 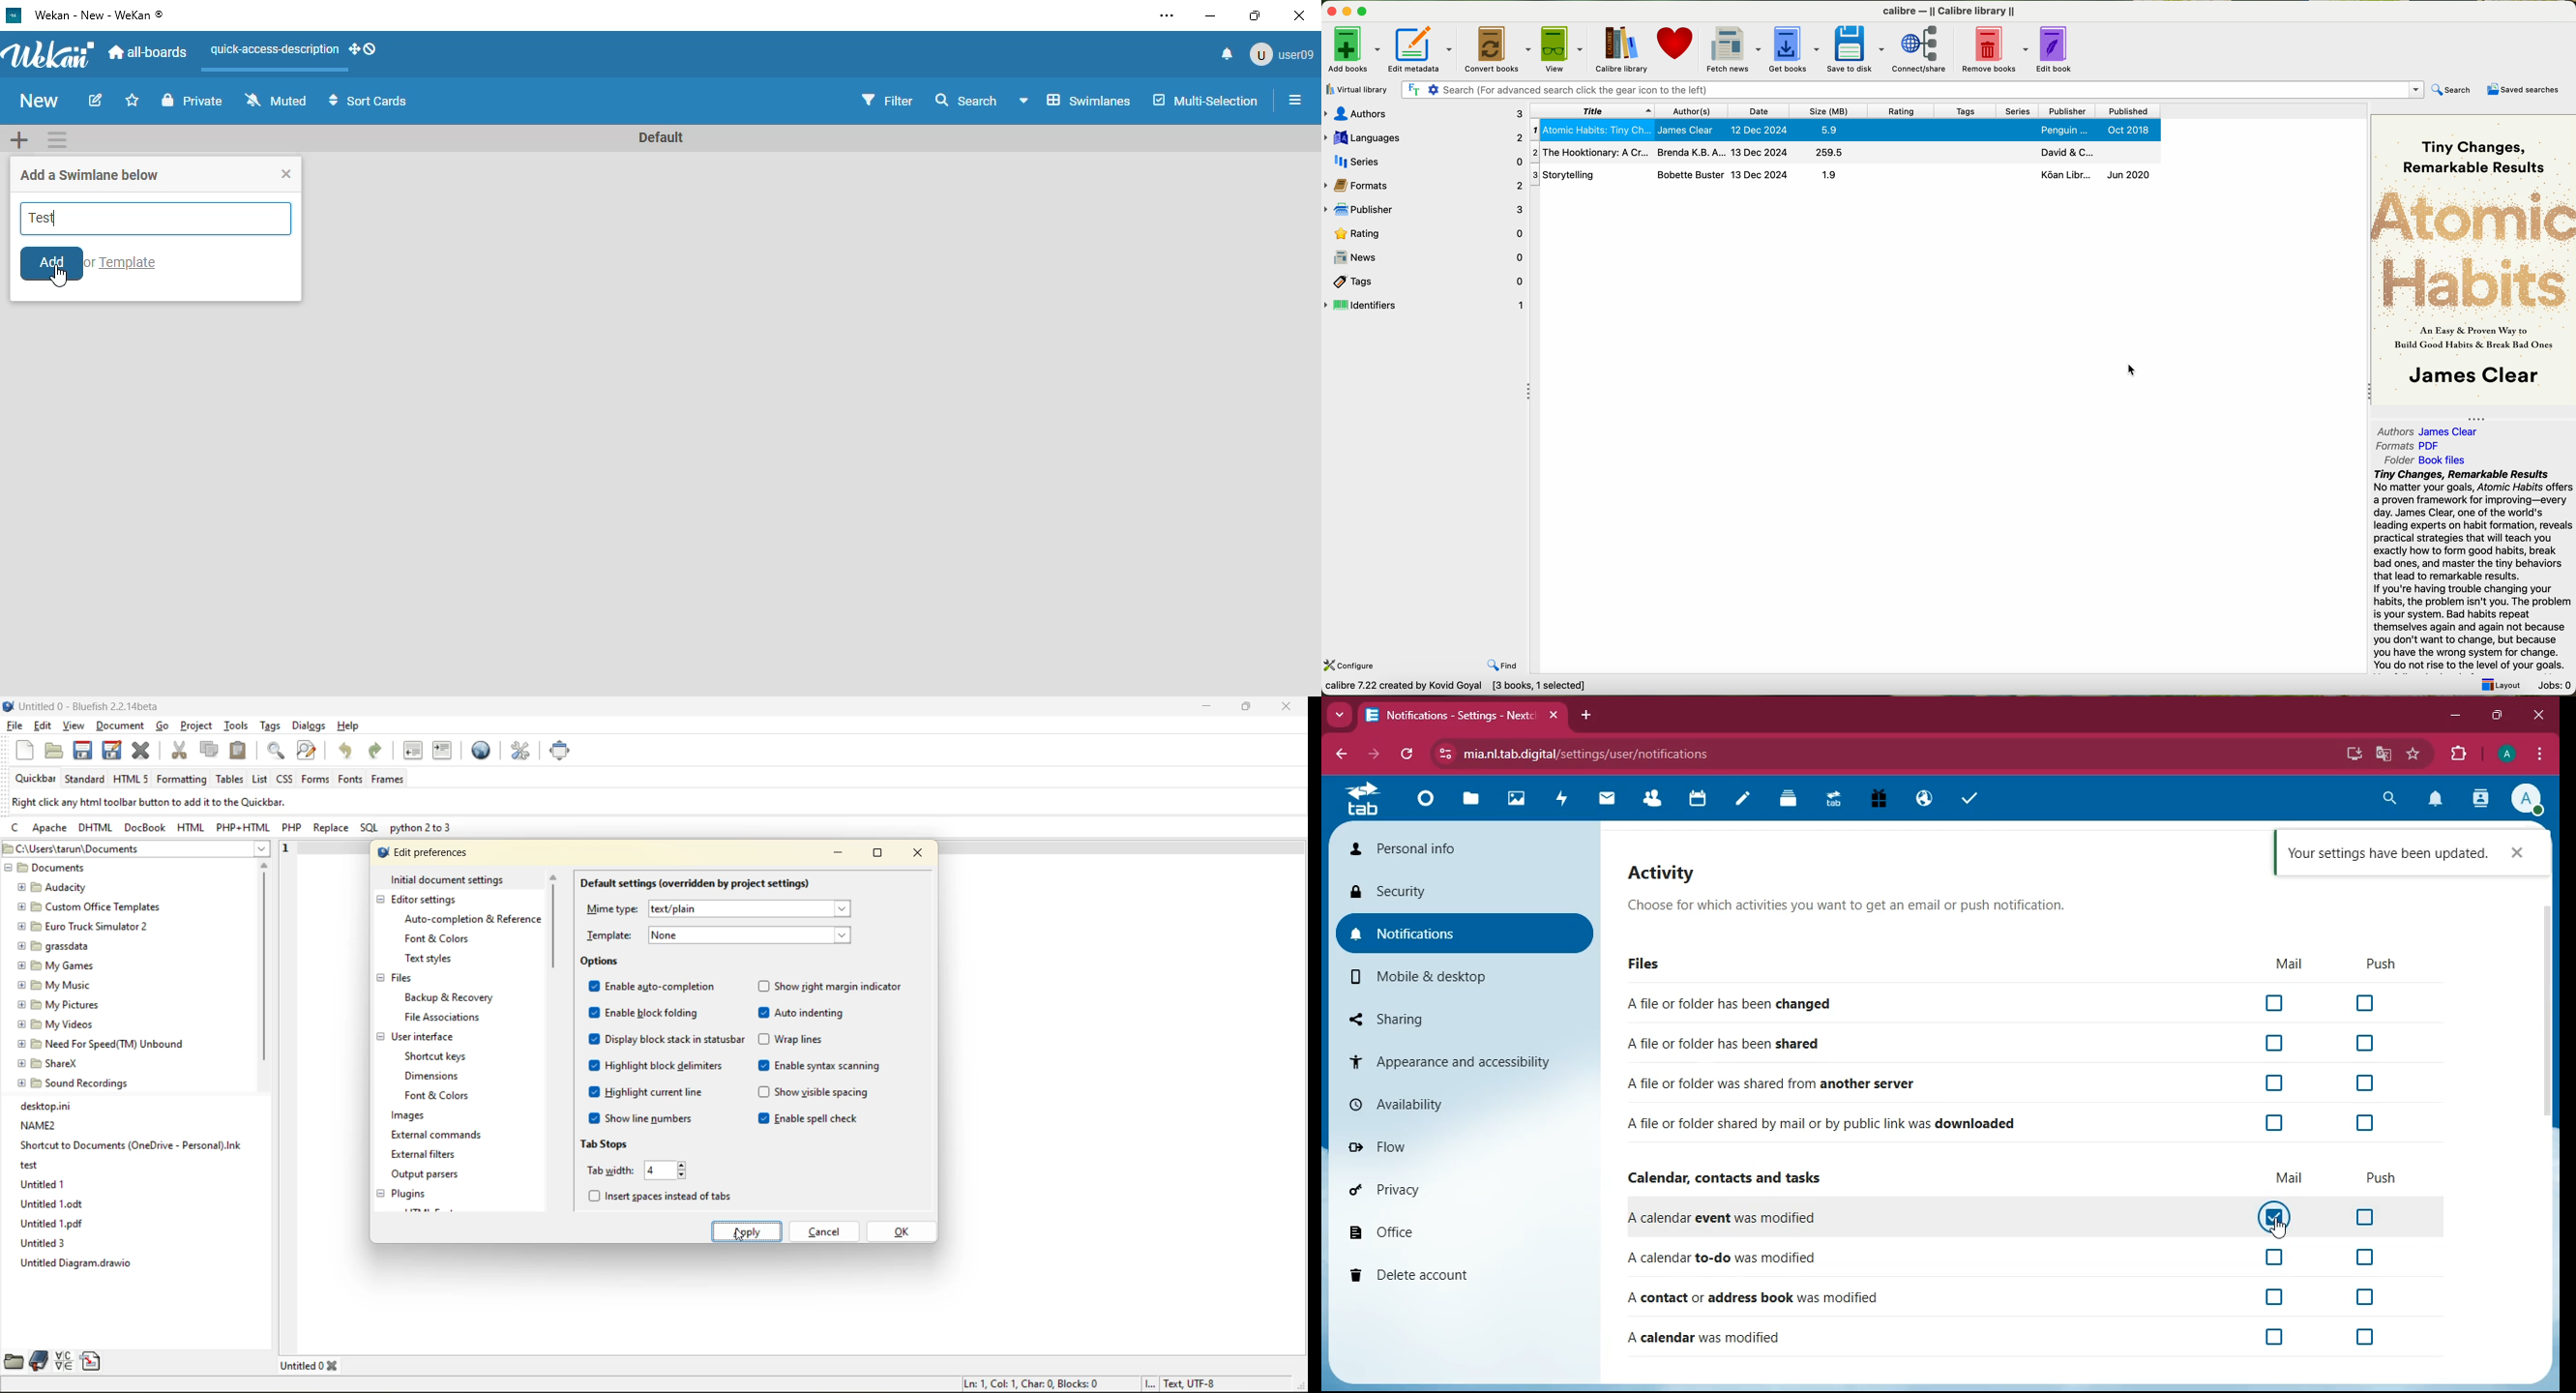 I want to click on push, so click(x=2384, y=1179).